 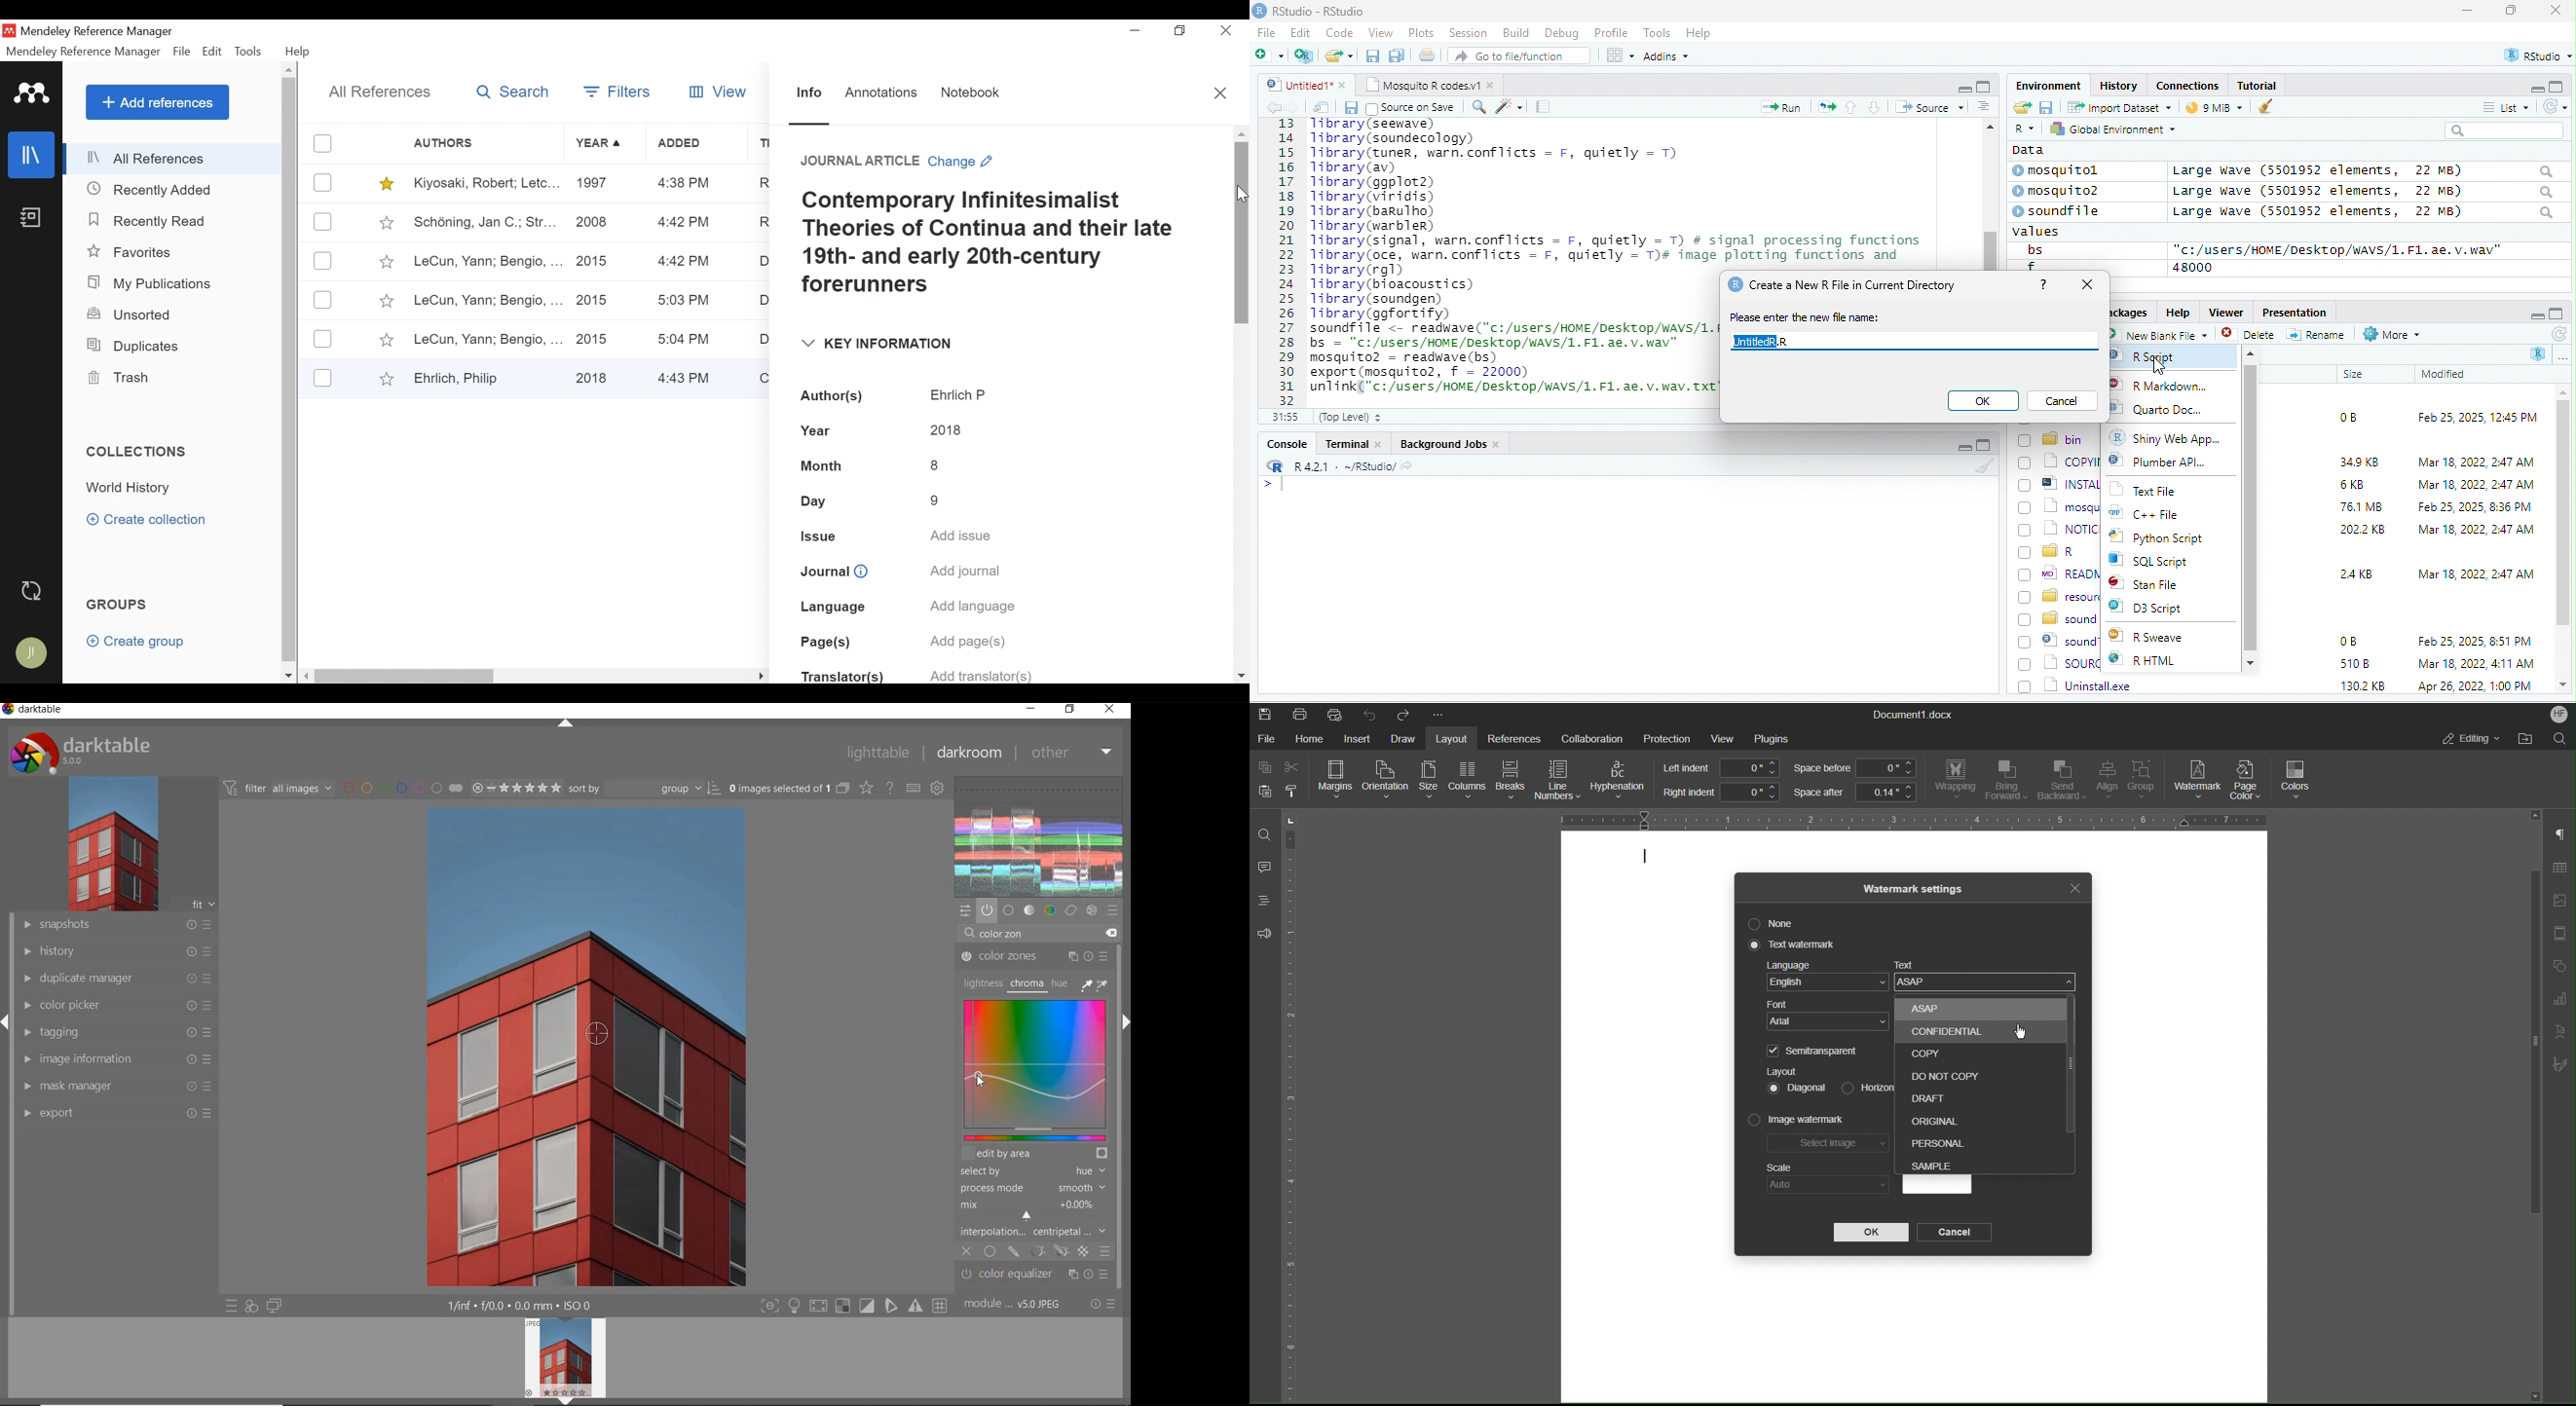 What do you see at coordinates (2127, 312) in the screenshot?
I see `Packages` at bounding box center [2127, 312].